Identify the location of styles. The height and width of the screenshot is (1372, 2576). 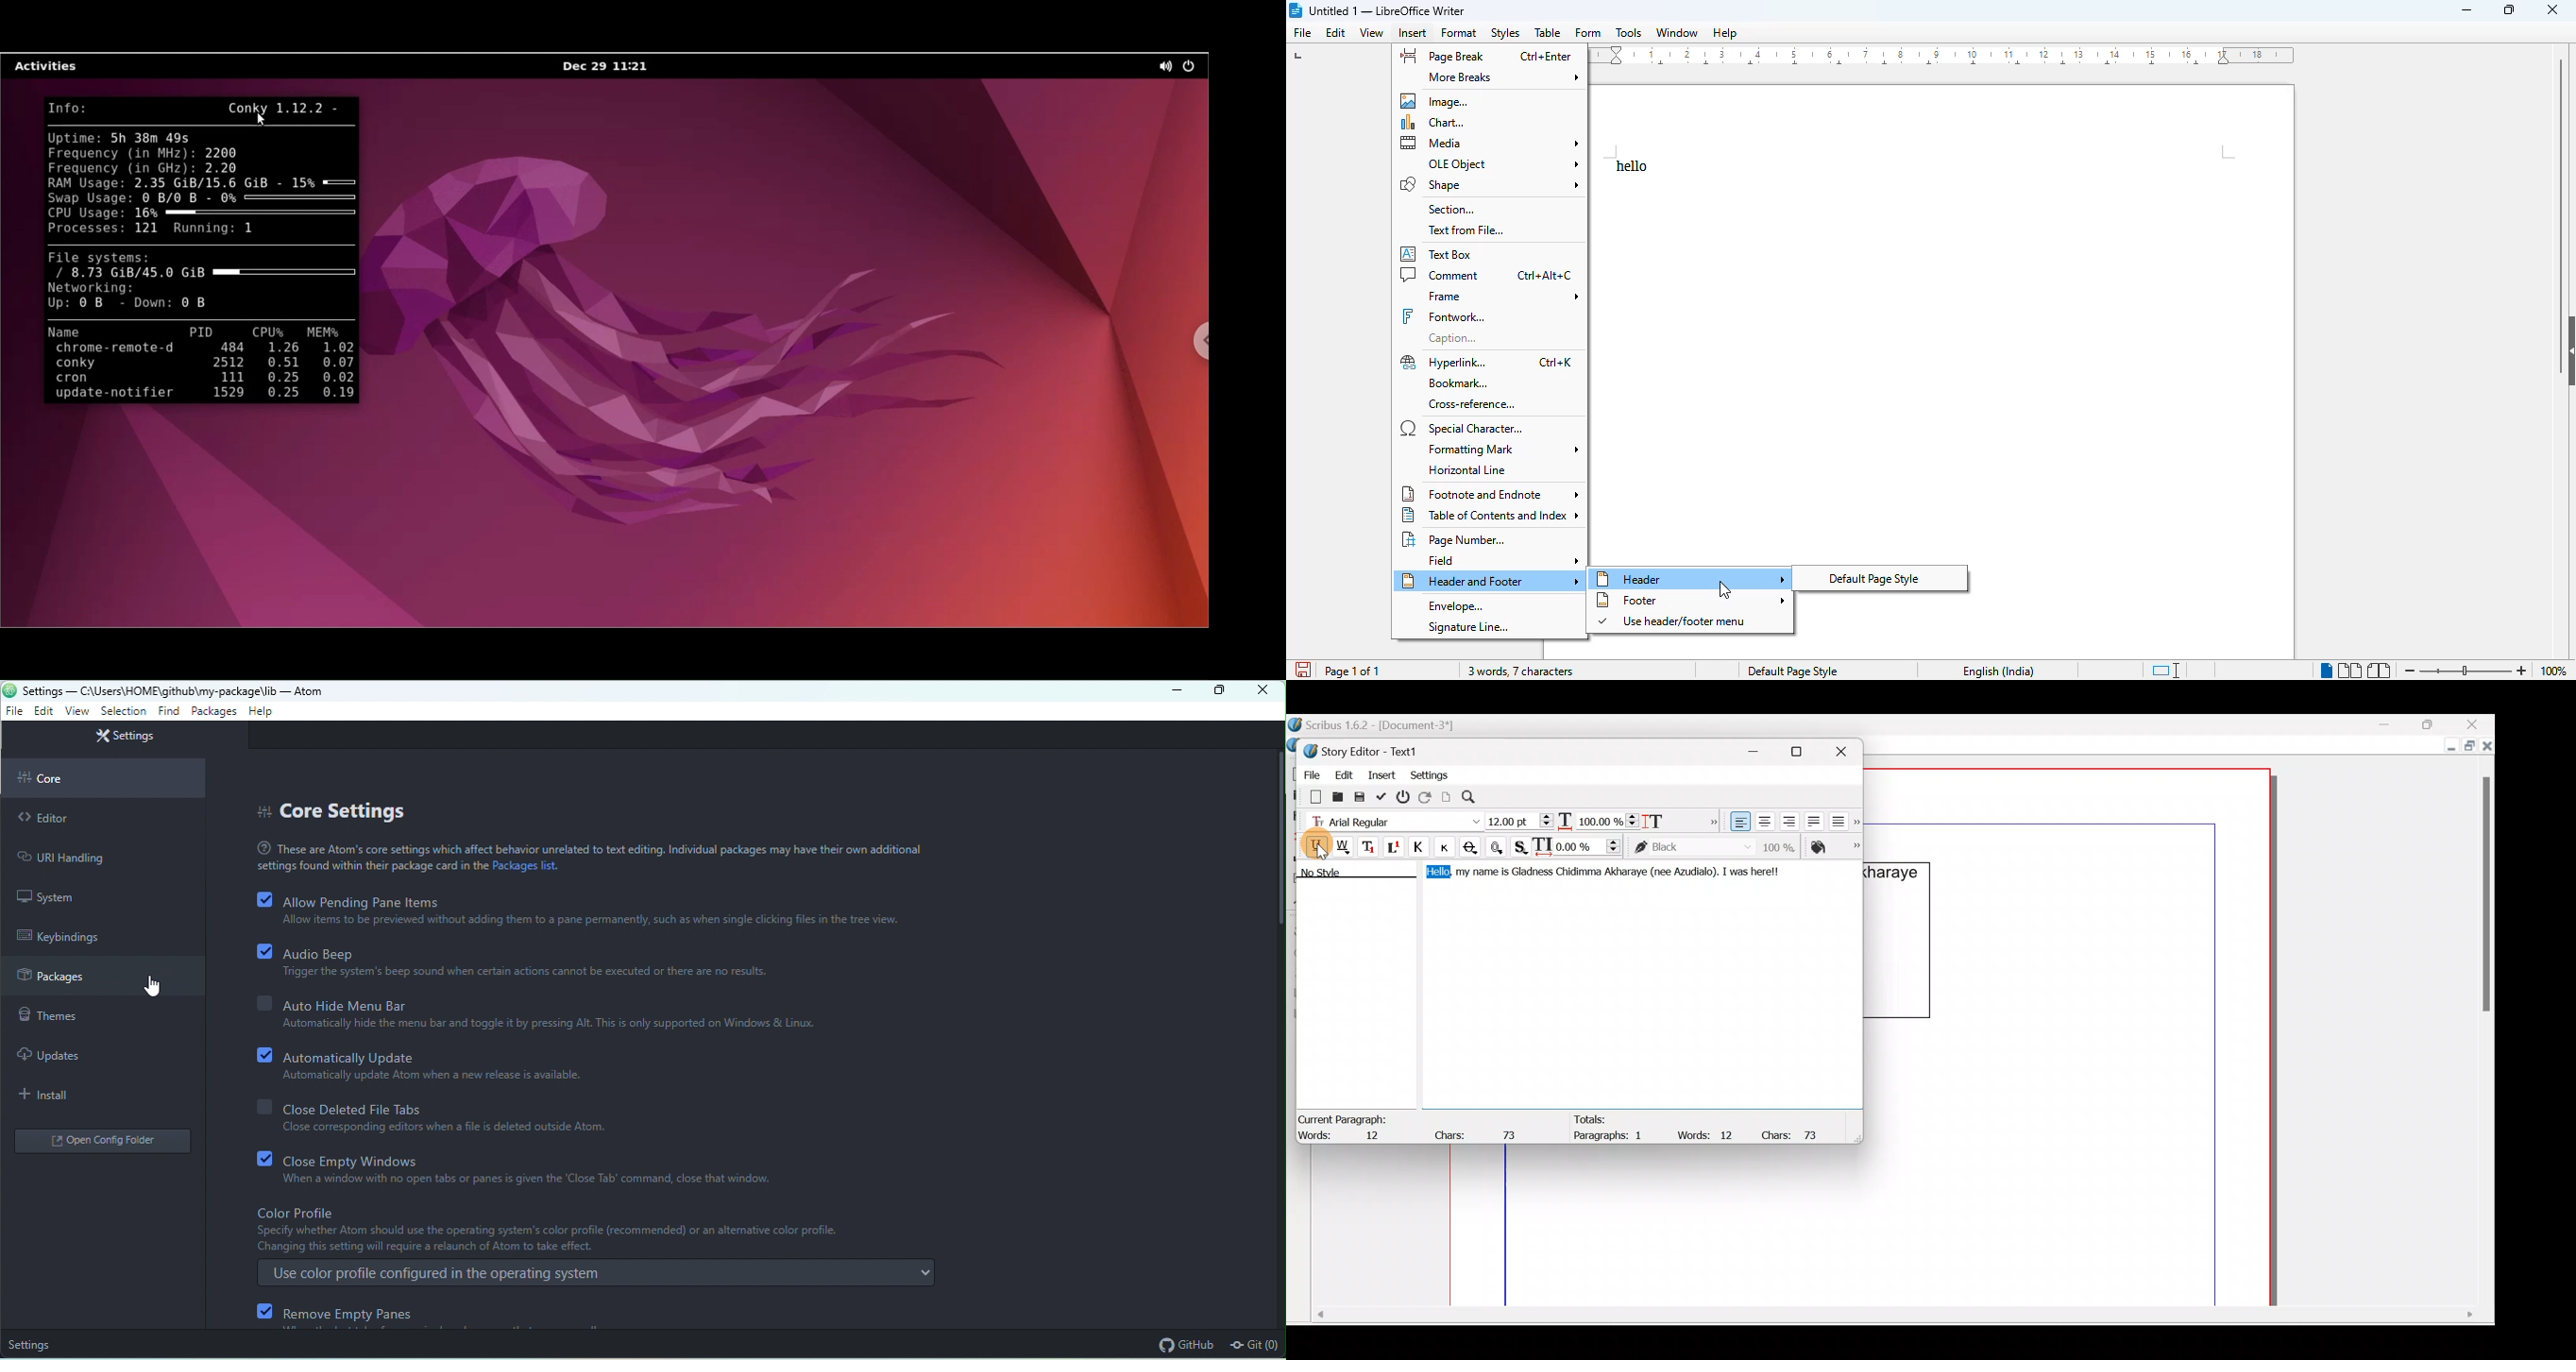
(1506, 33).